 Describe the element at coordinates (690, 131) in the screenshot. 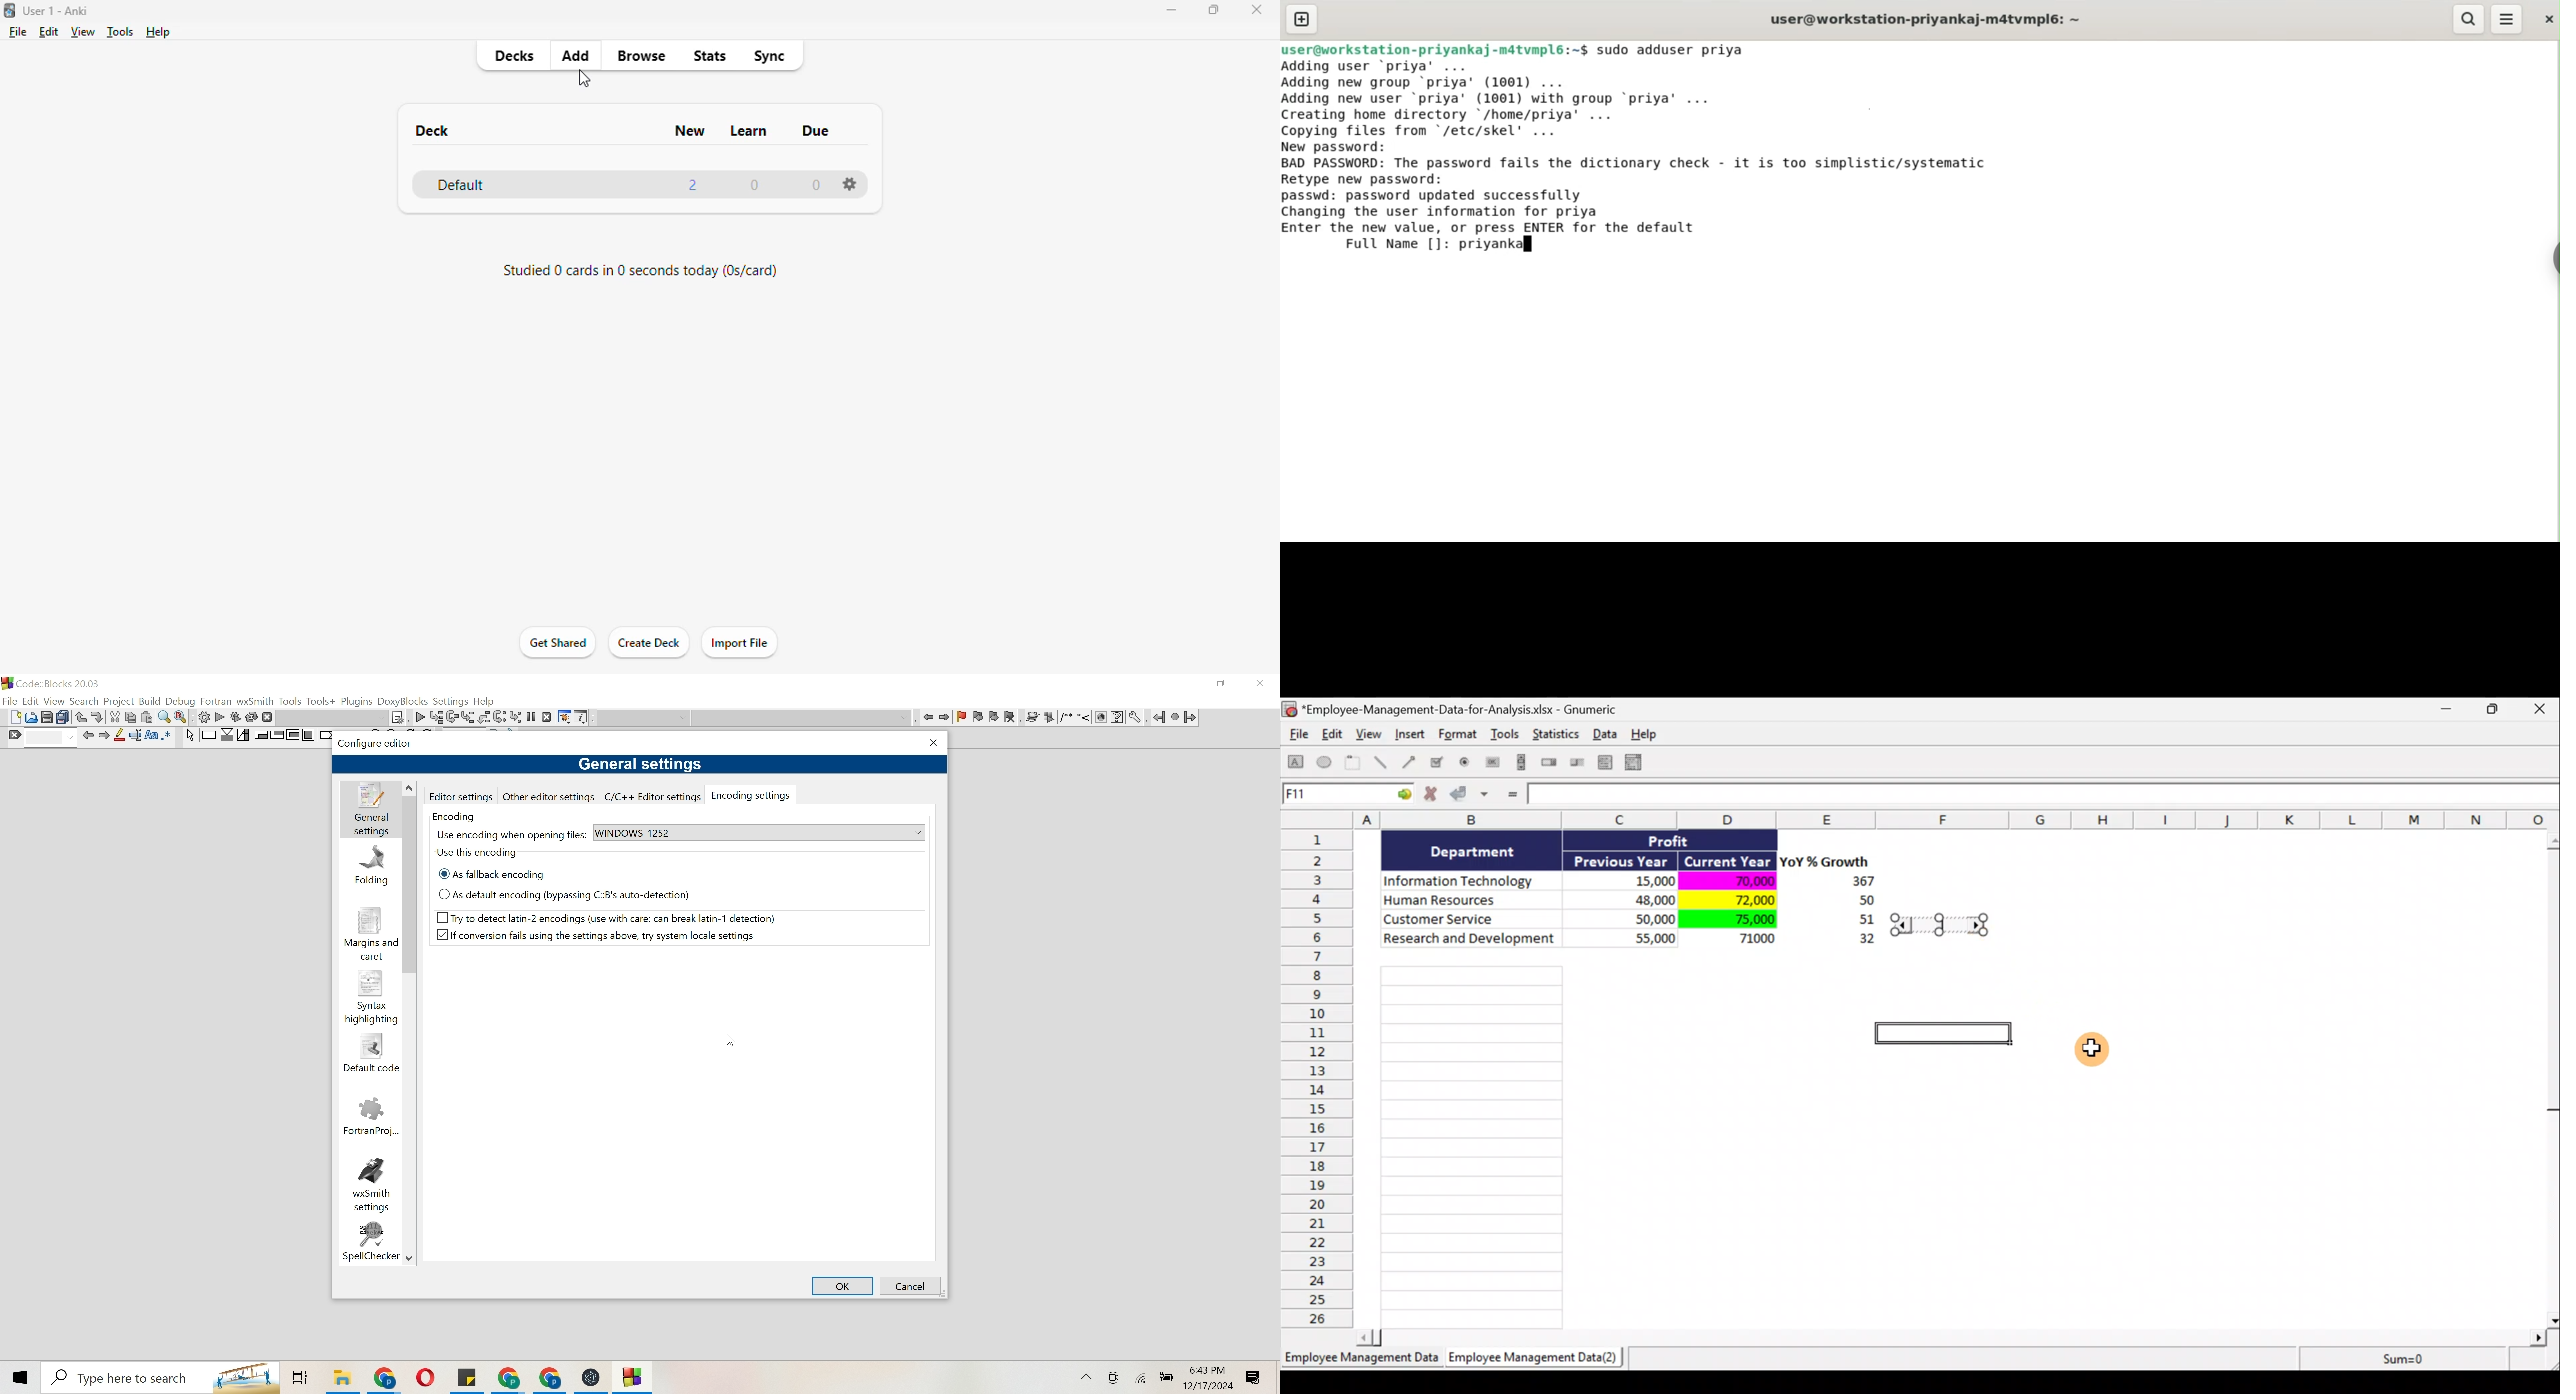

I see `new` at that location.